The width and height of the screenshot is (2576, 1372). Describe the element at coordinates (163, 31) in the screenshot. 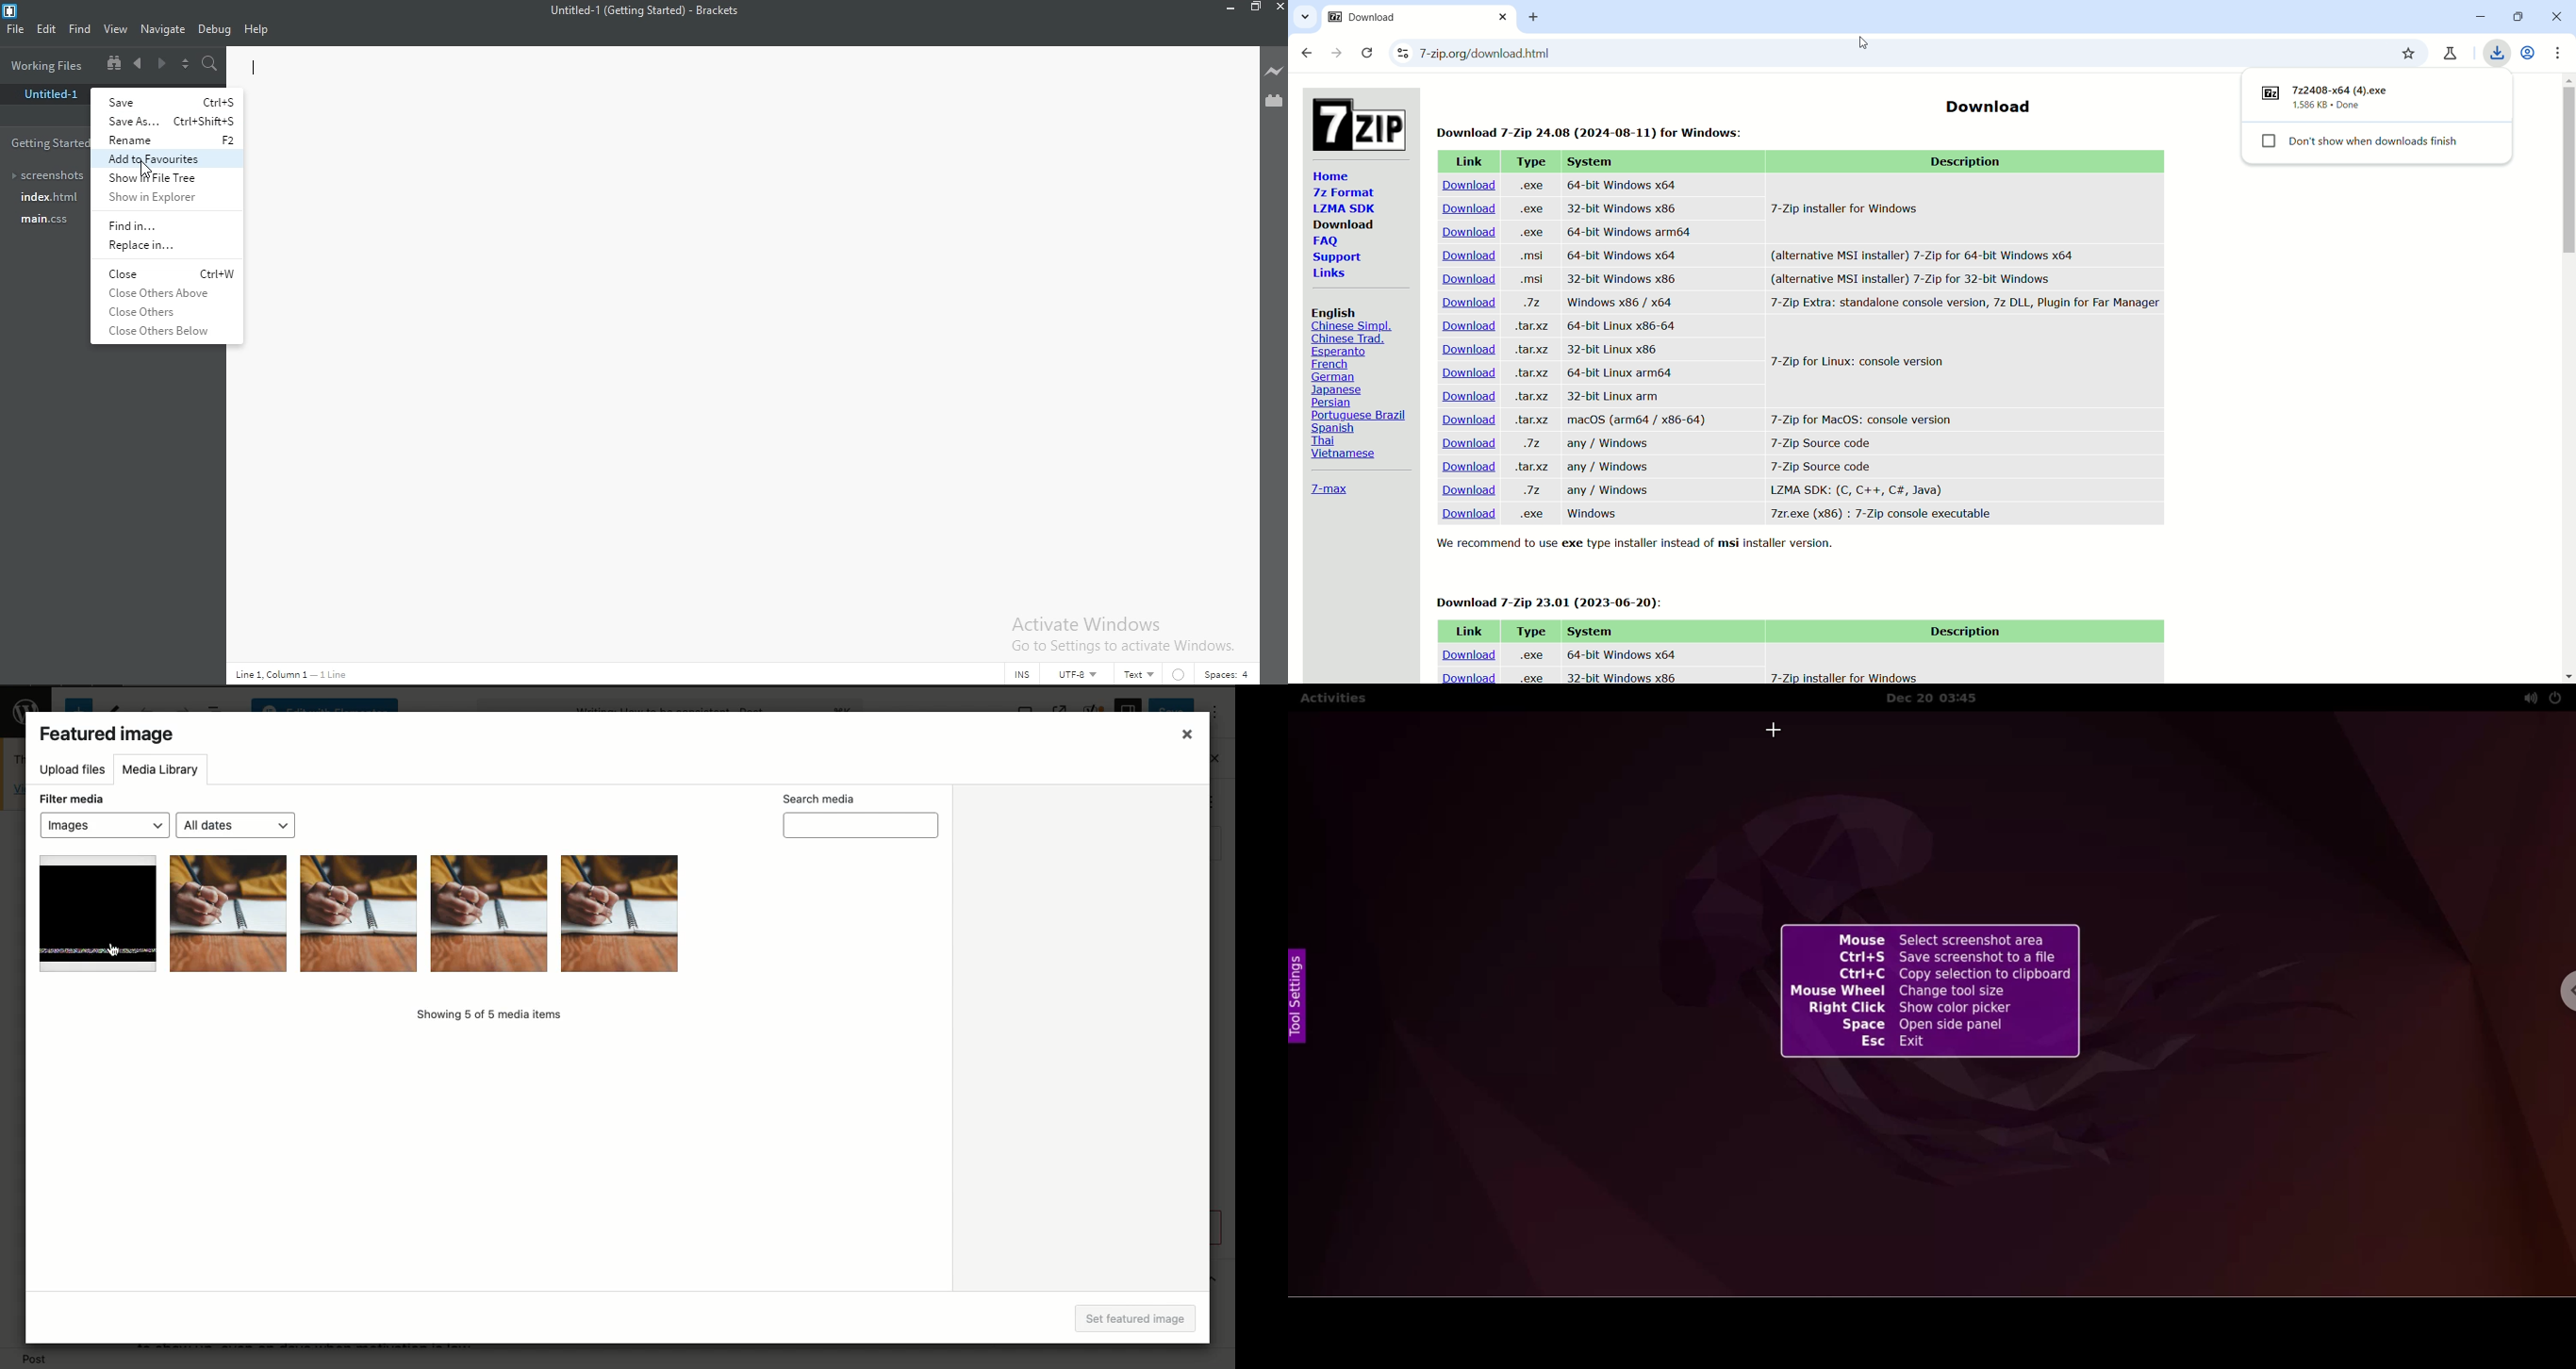

I see `Navigate` at that location.